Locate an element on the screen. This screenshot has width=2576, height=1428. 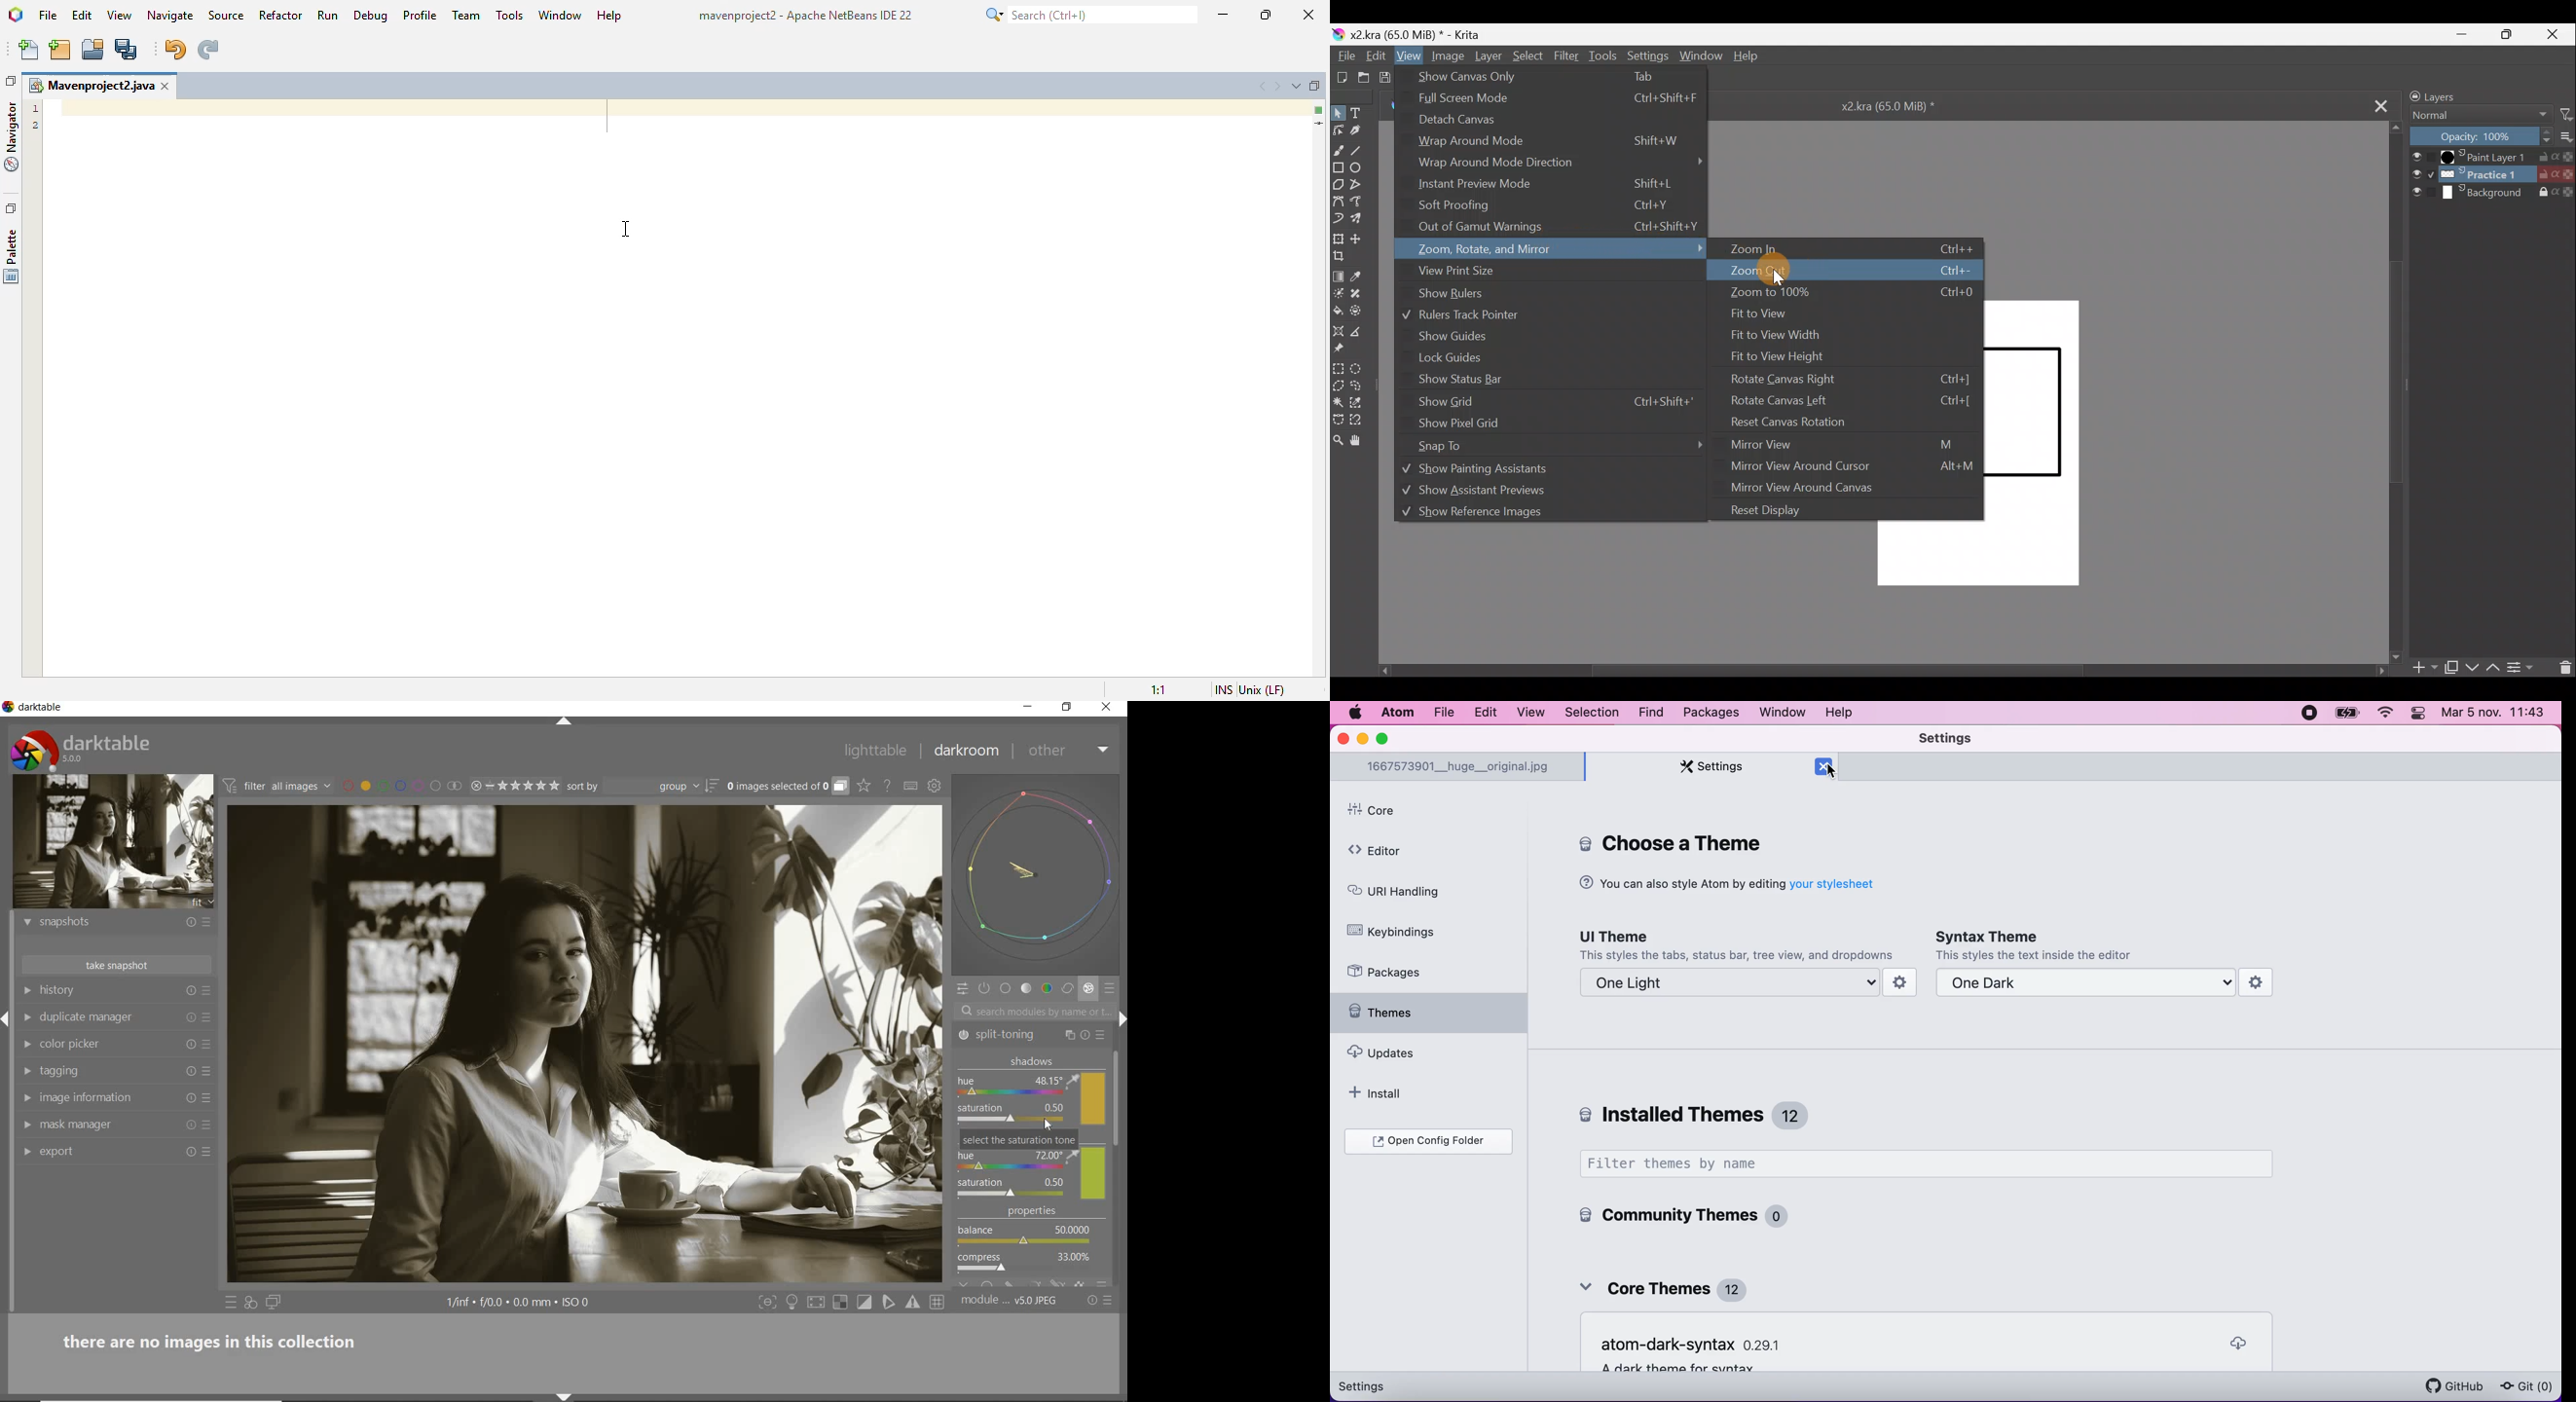
restore window group is located at coordinates (11, 81).